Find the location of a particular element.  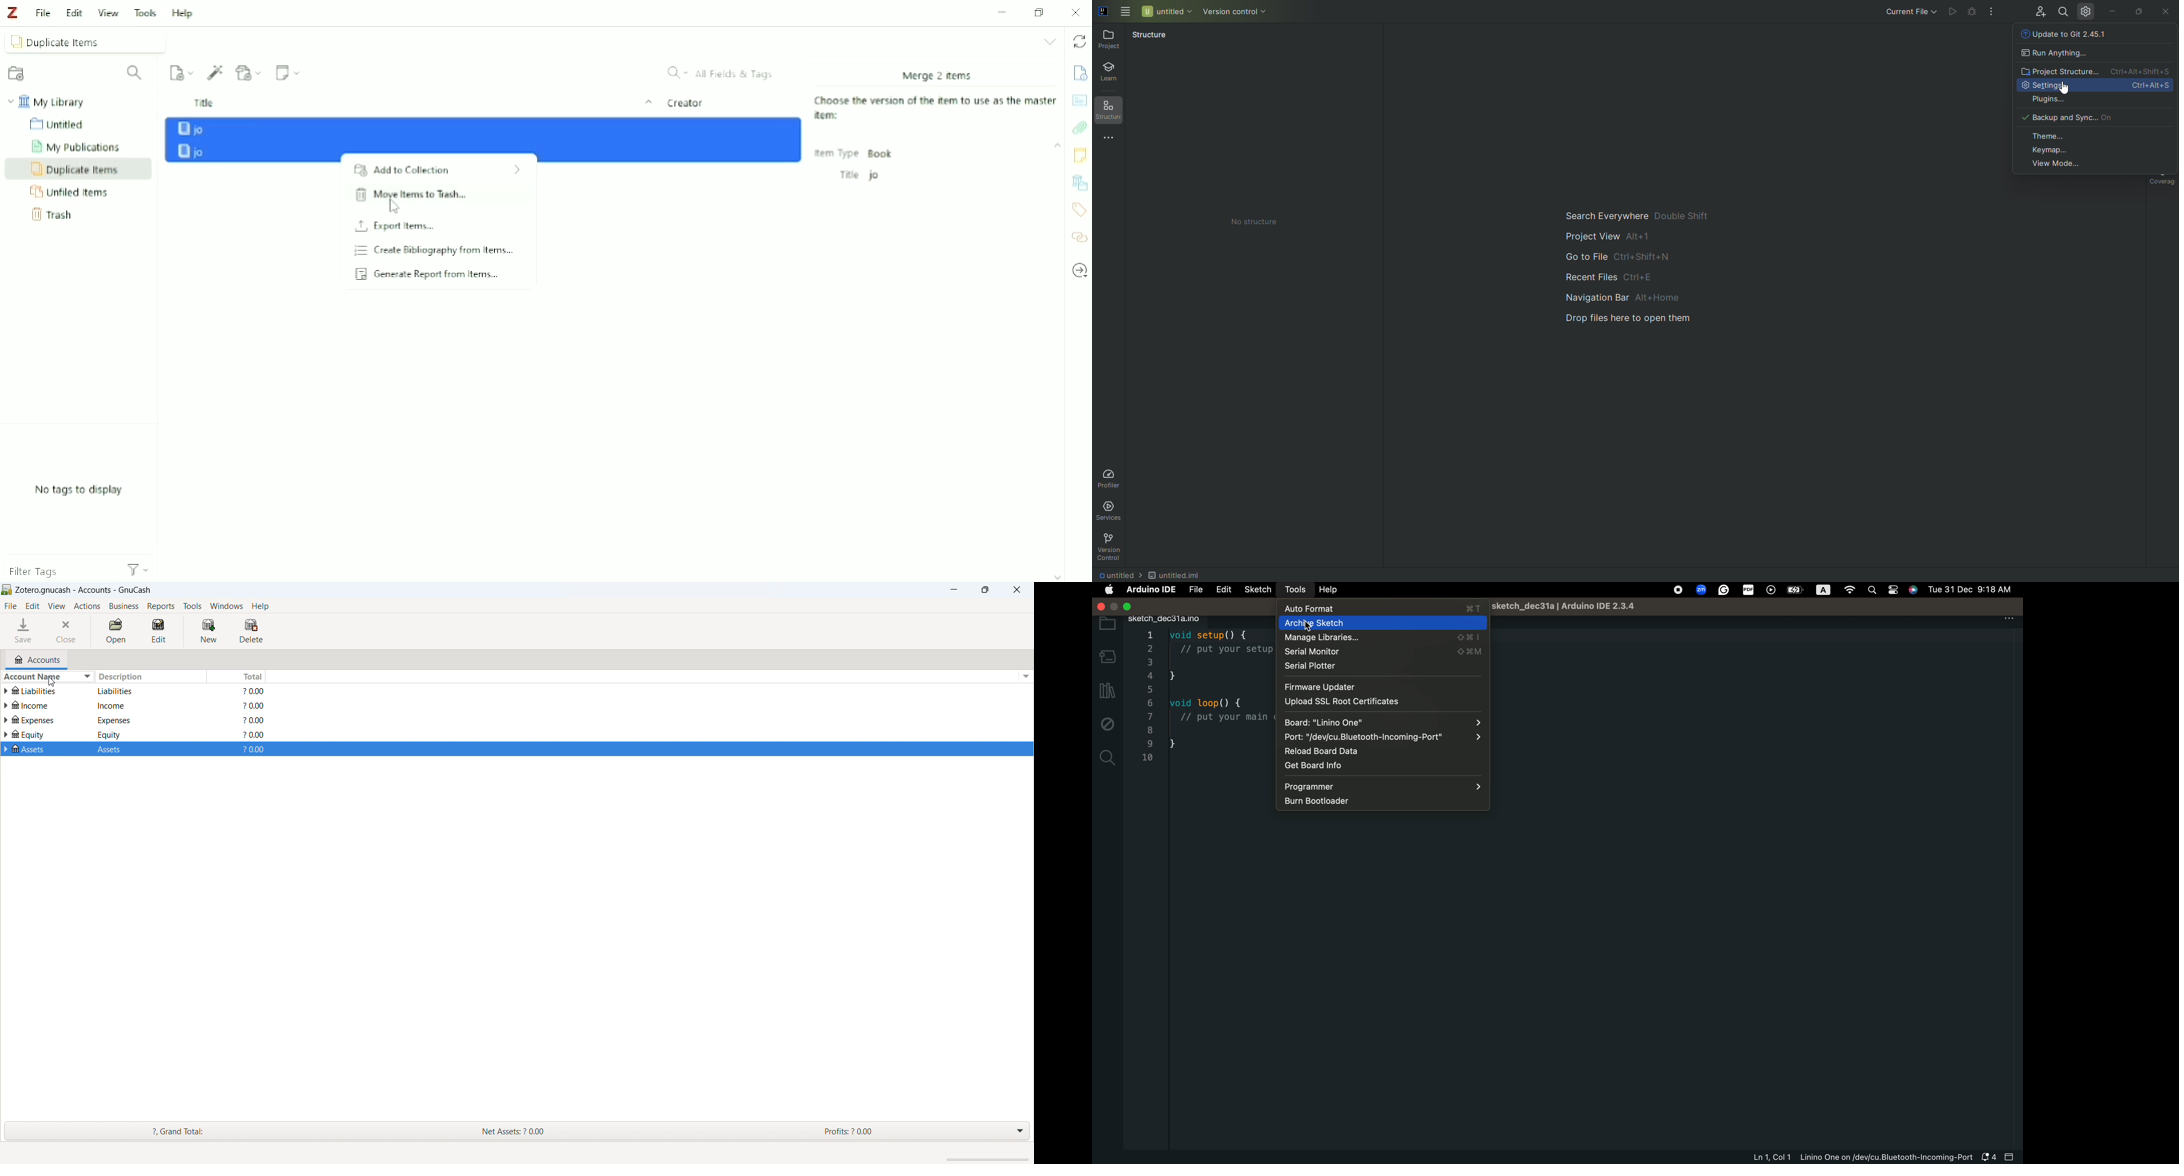

Abstract is located at coordinates (1080, 100).